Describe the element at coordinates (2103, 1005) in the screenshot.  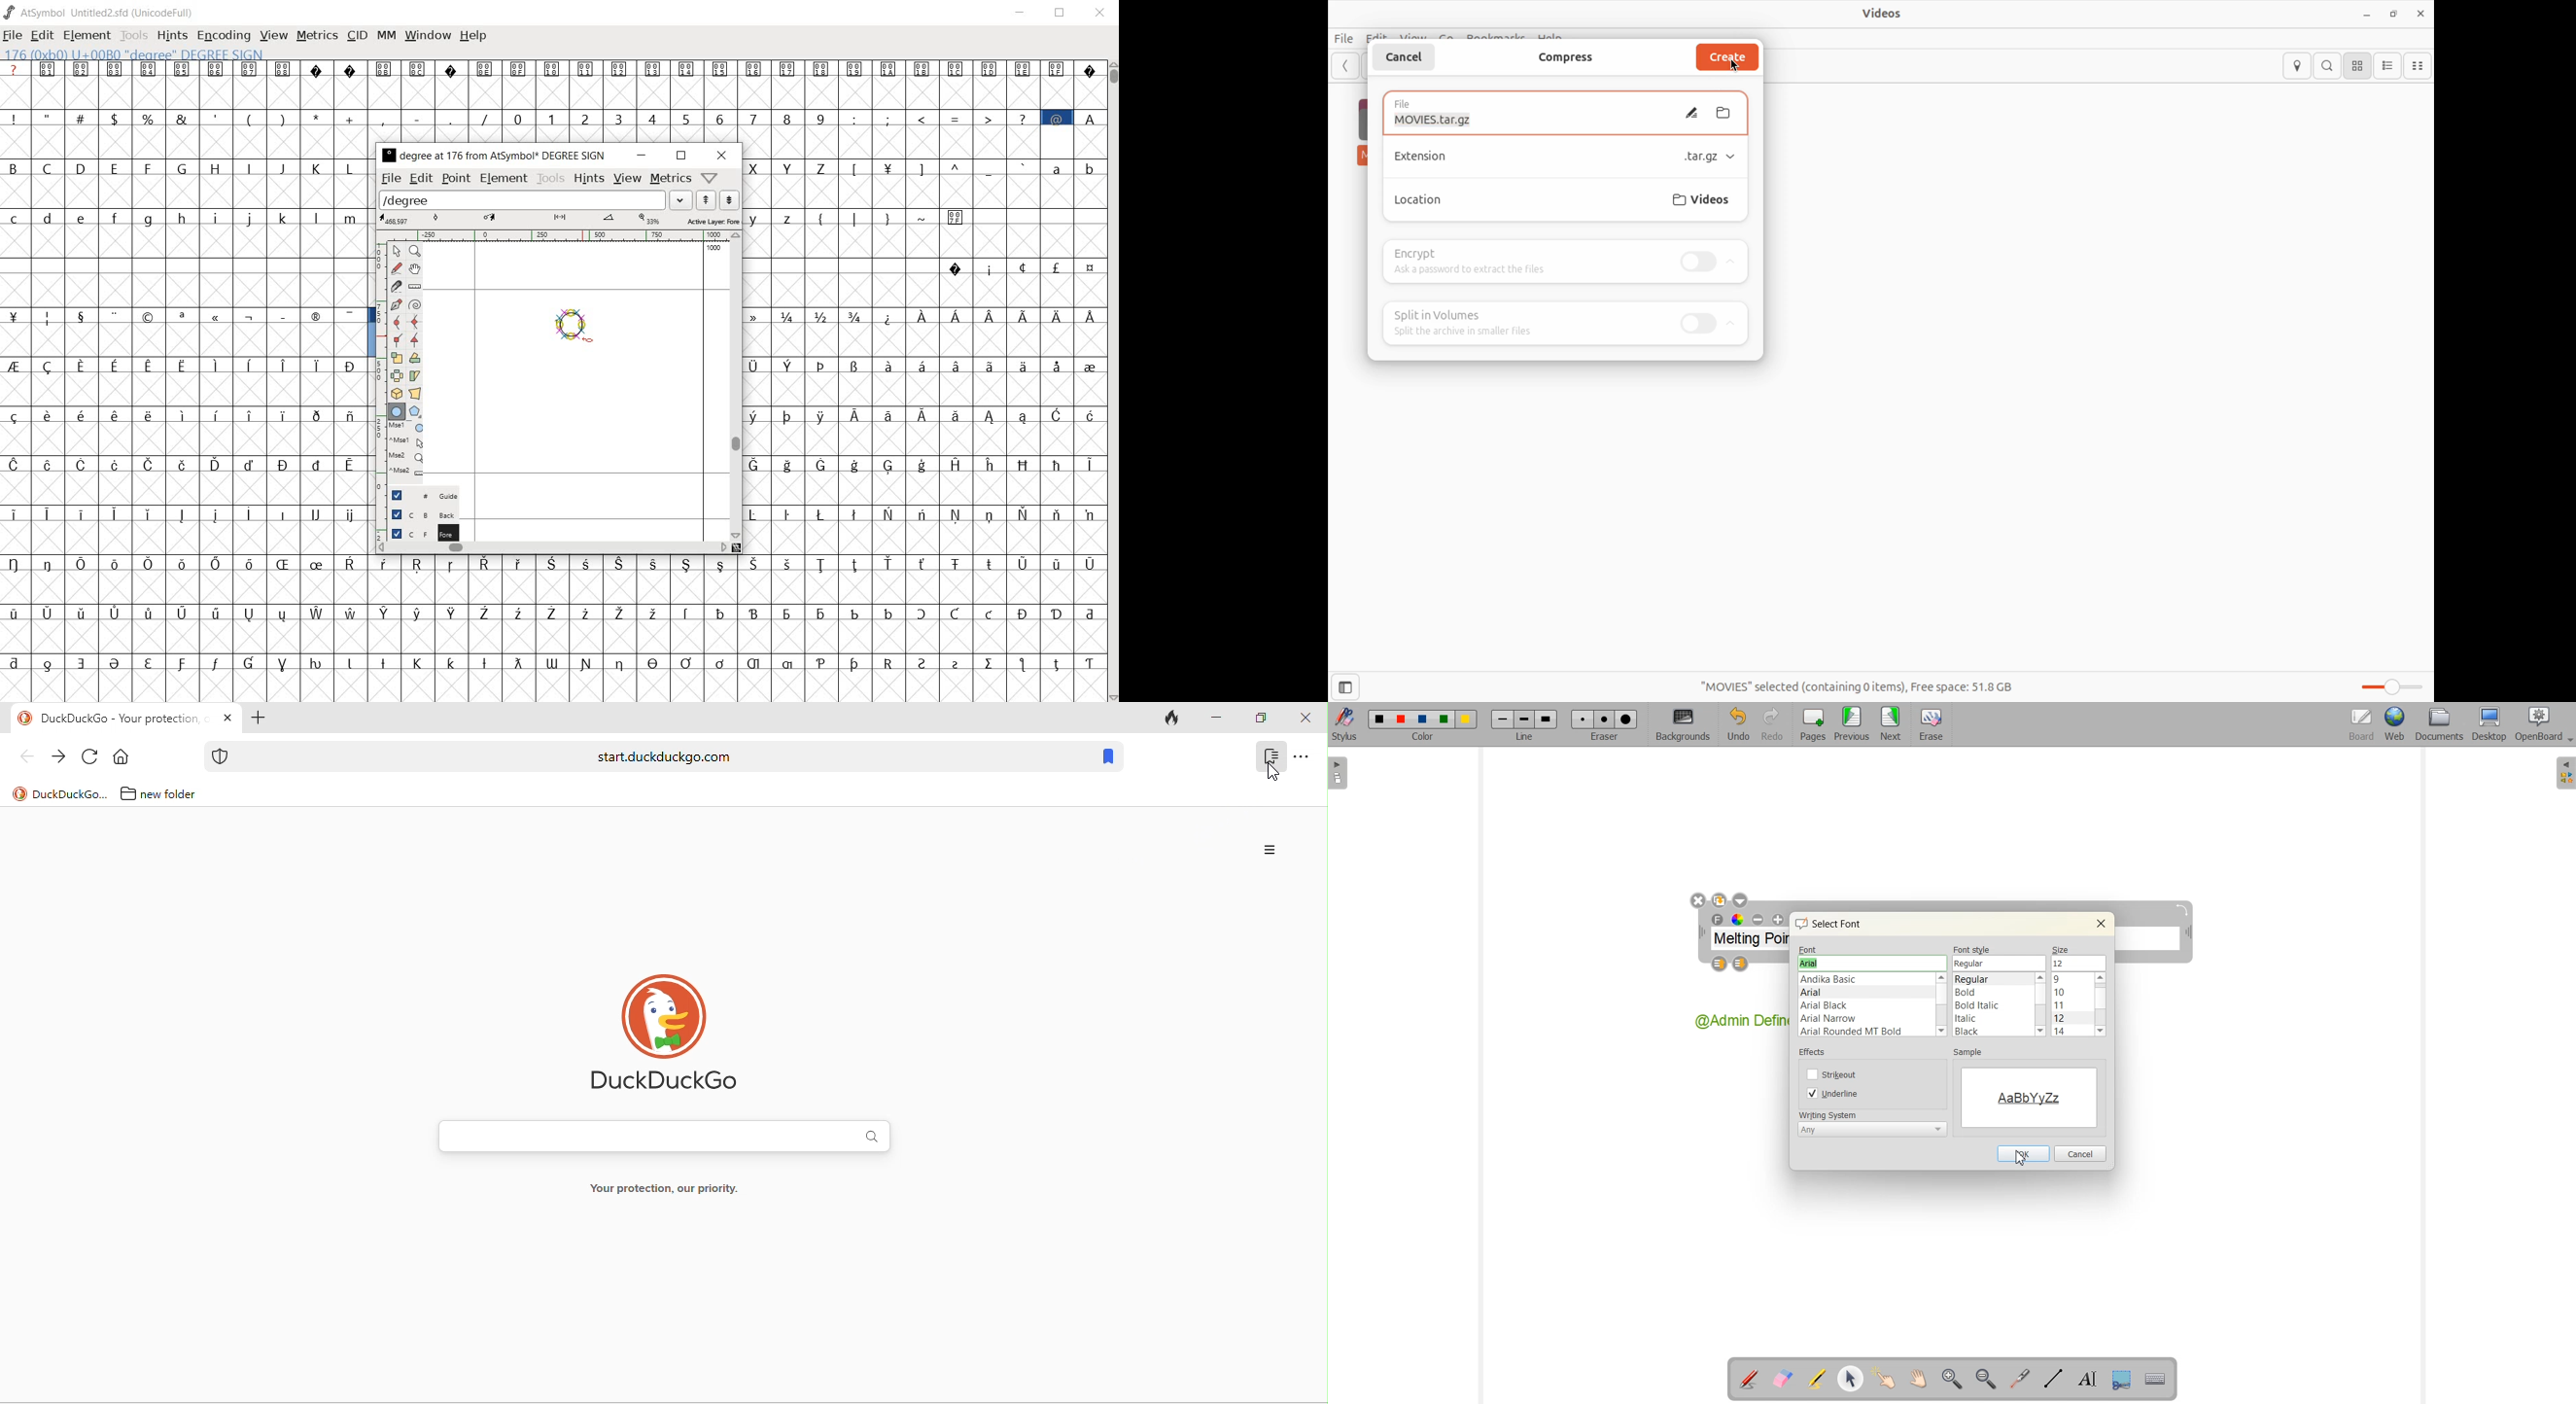
I see `Vertical srollbar` at that location.